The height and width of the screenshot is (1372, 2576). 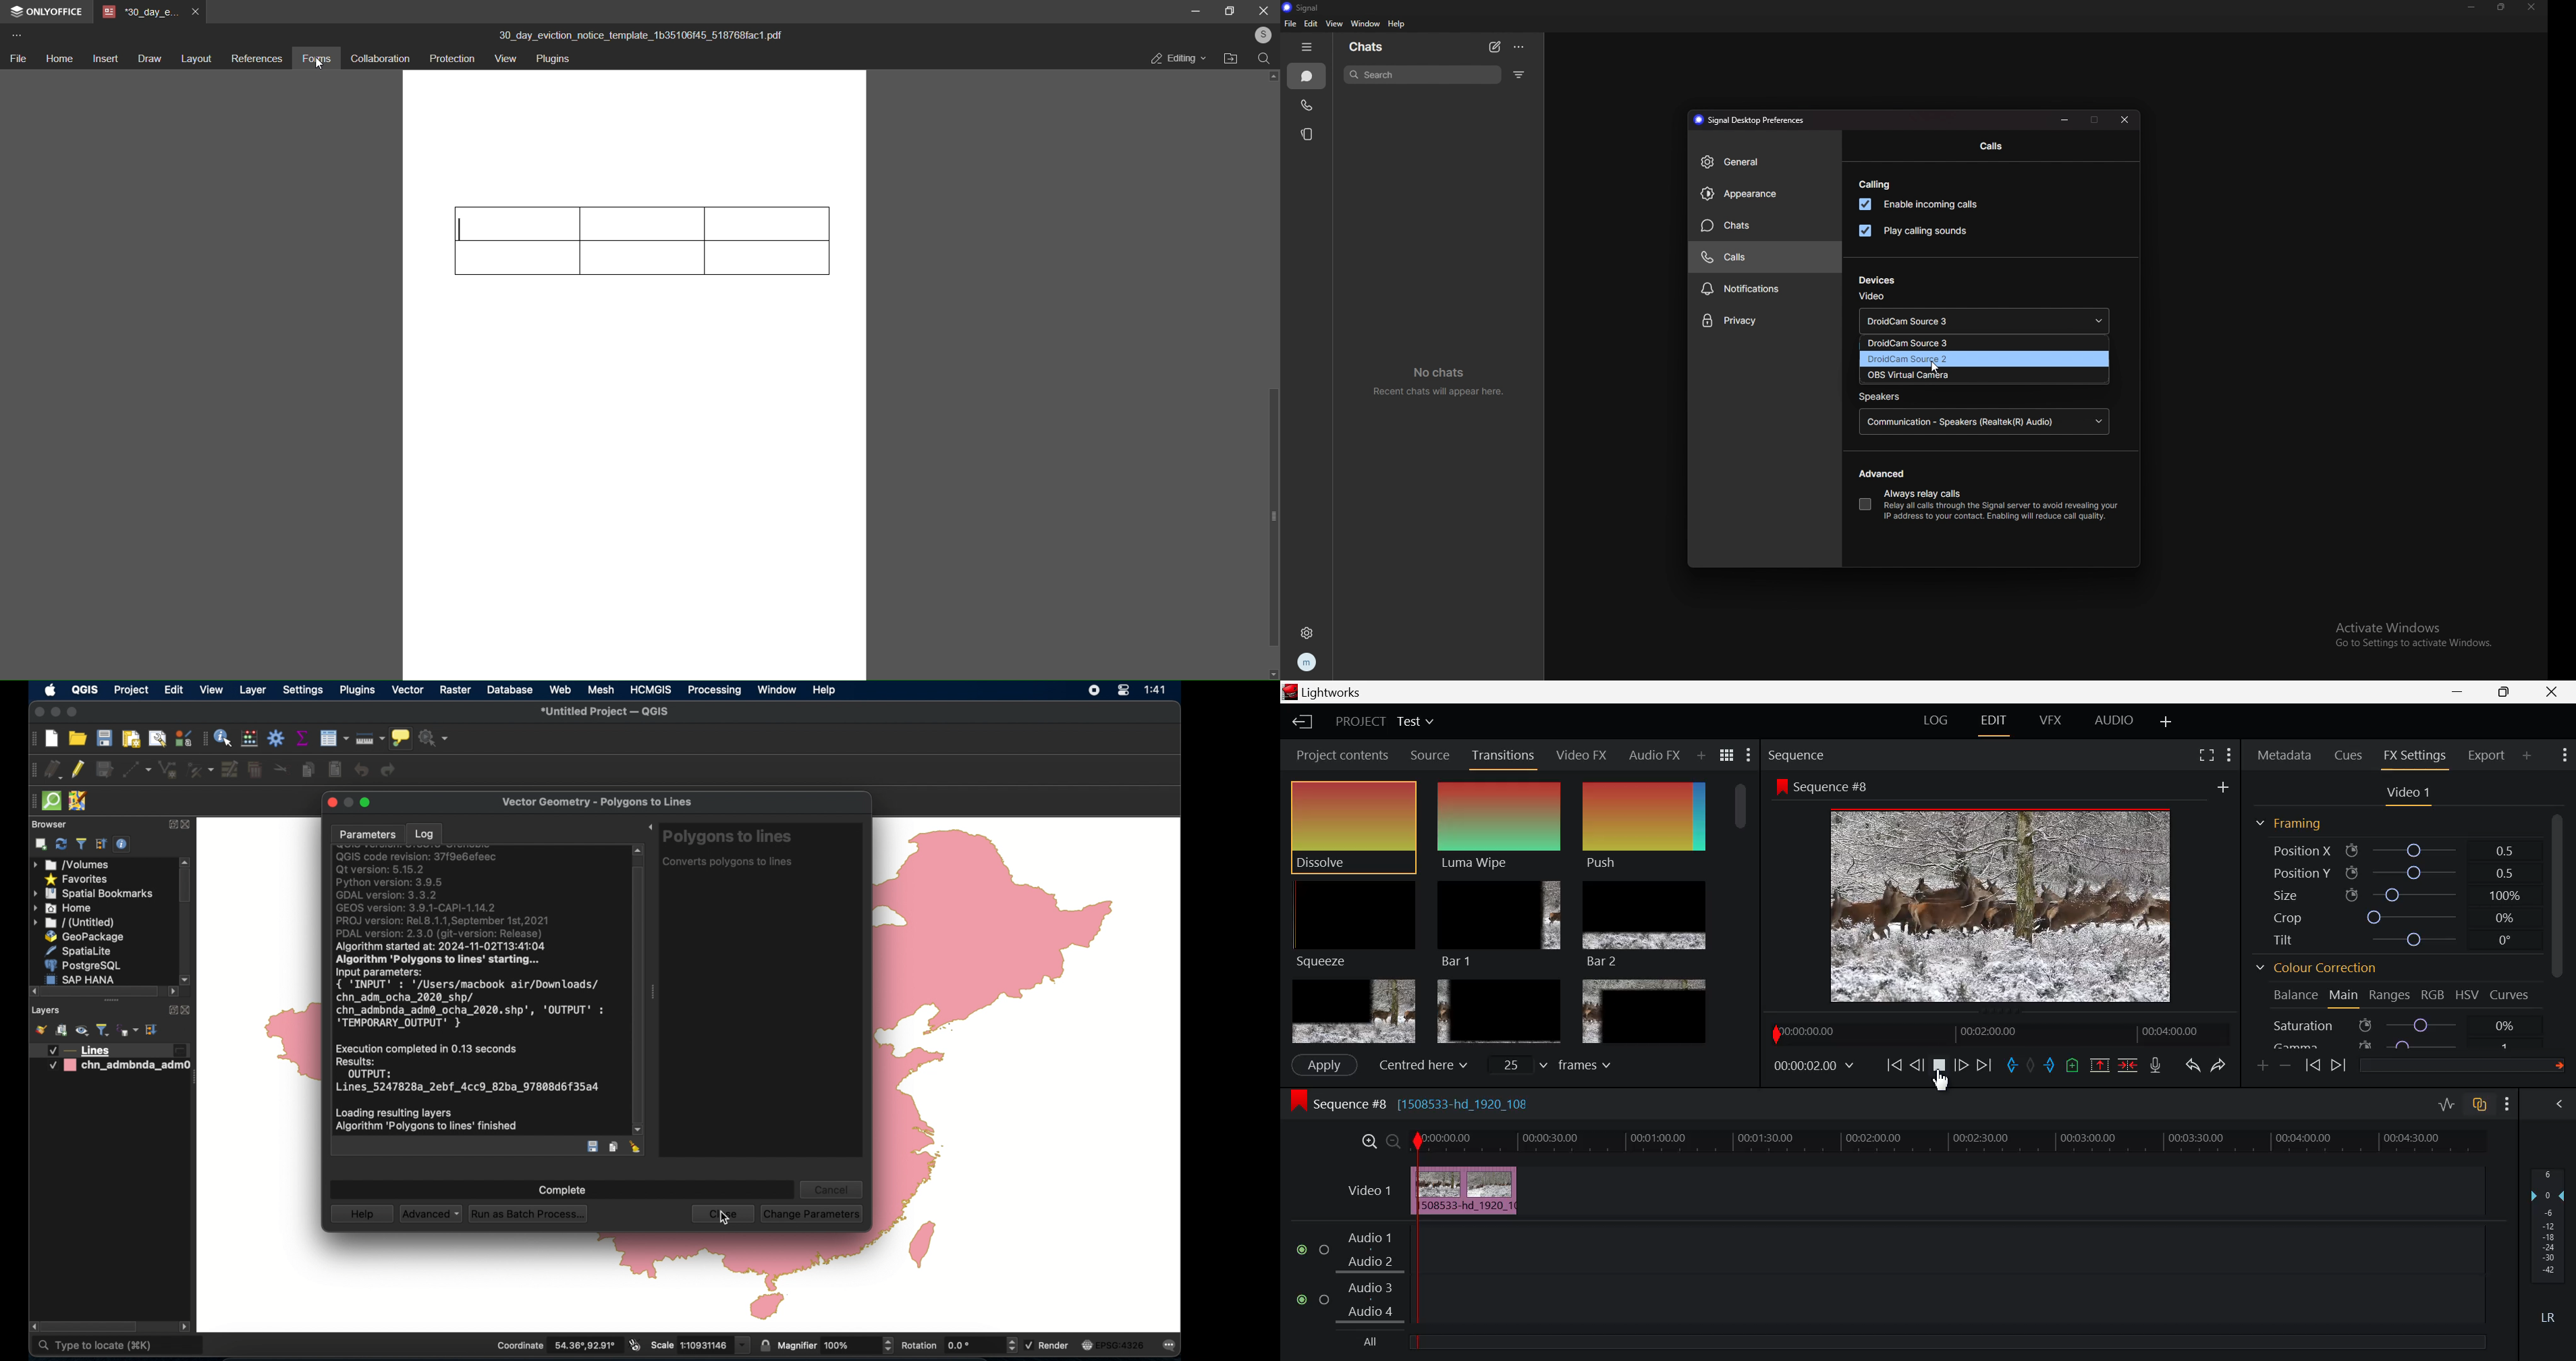 What do you see at coordinates (49, 824) in the screenshot?
I see `browser` at bounding box center [49, 824].